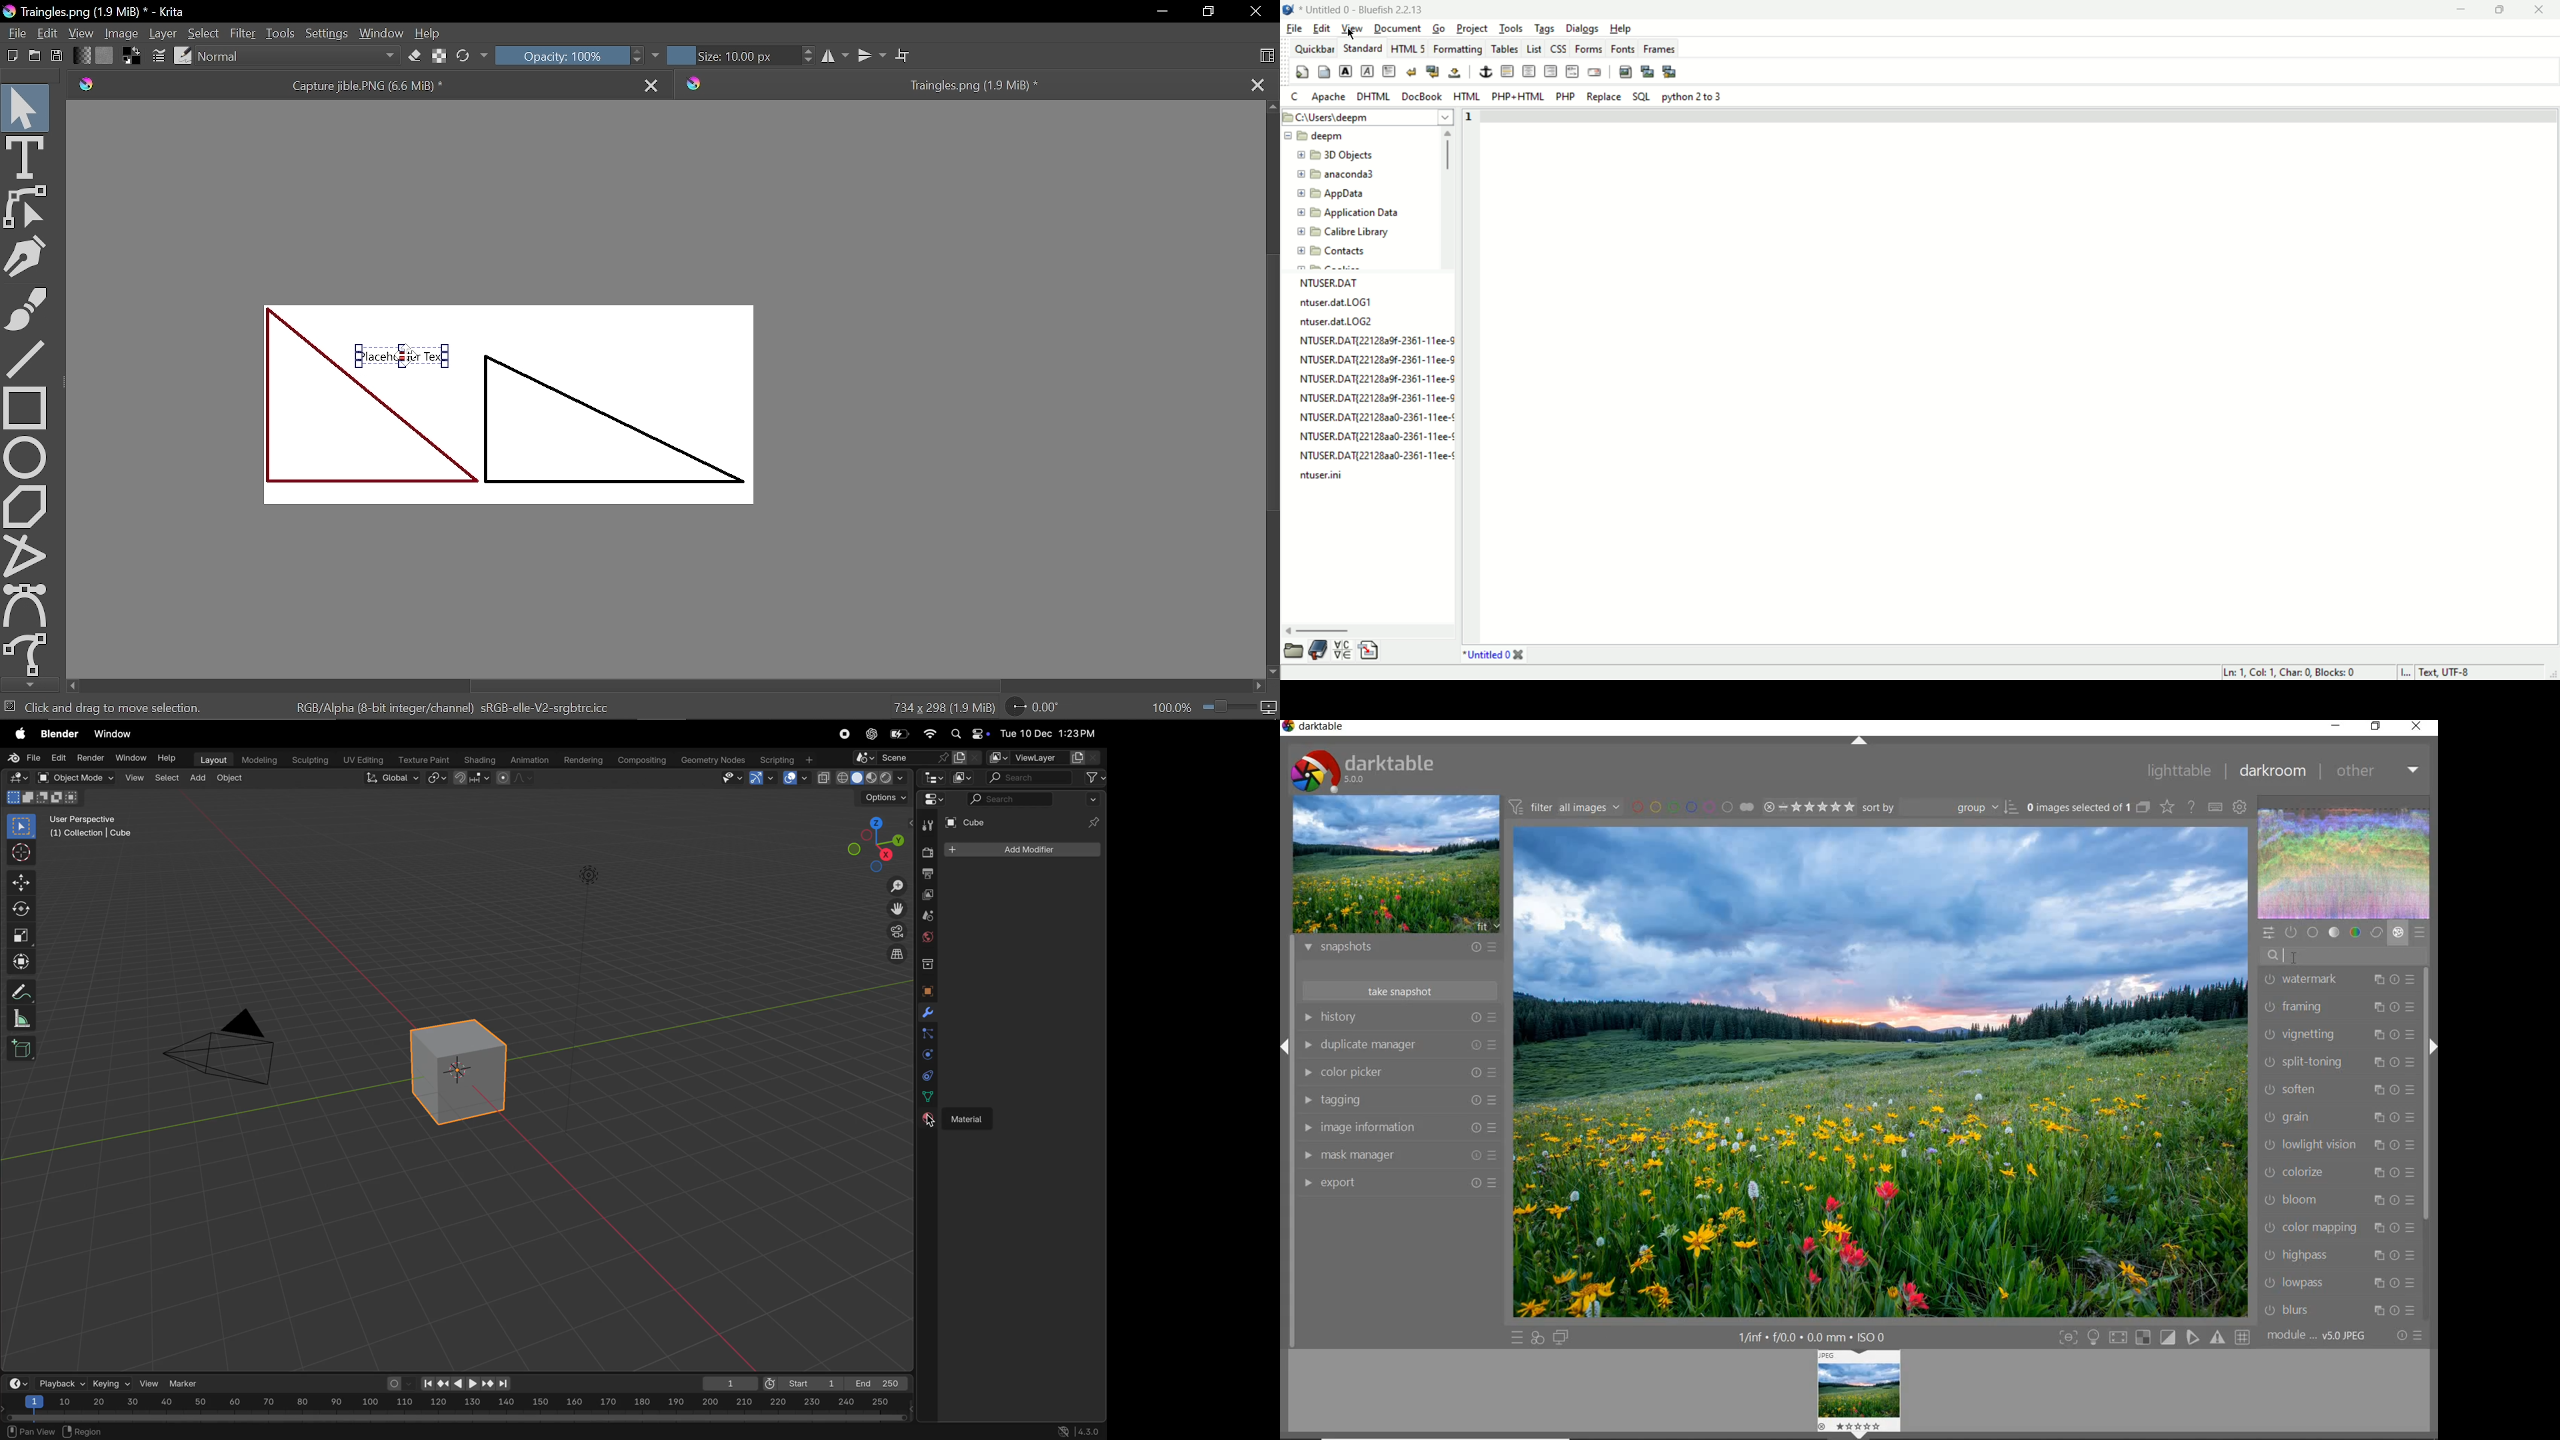 This screenshot has width=2576, height=1456. Describe the element at coordinates (2334, 1146) in the screenshot. I see `lowlight vision` at that location.